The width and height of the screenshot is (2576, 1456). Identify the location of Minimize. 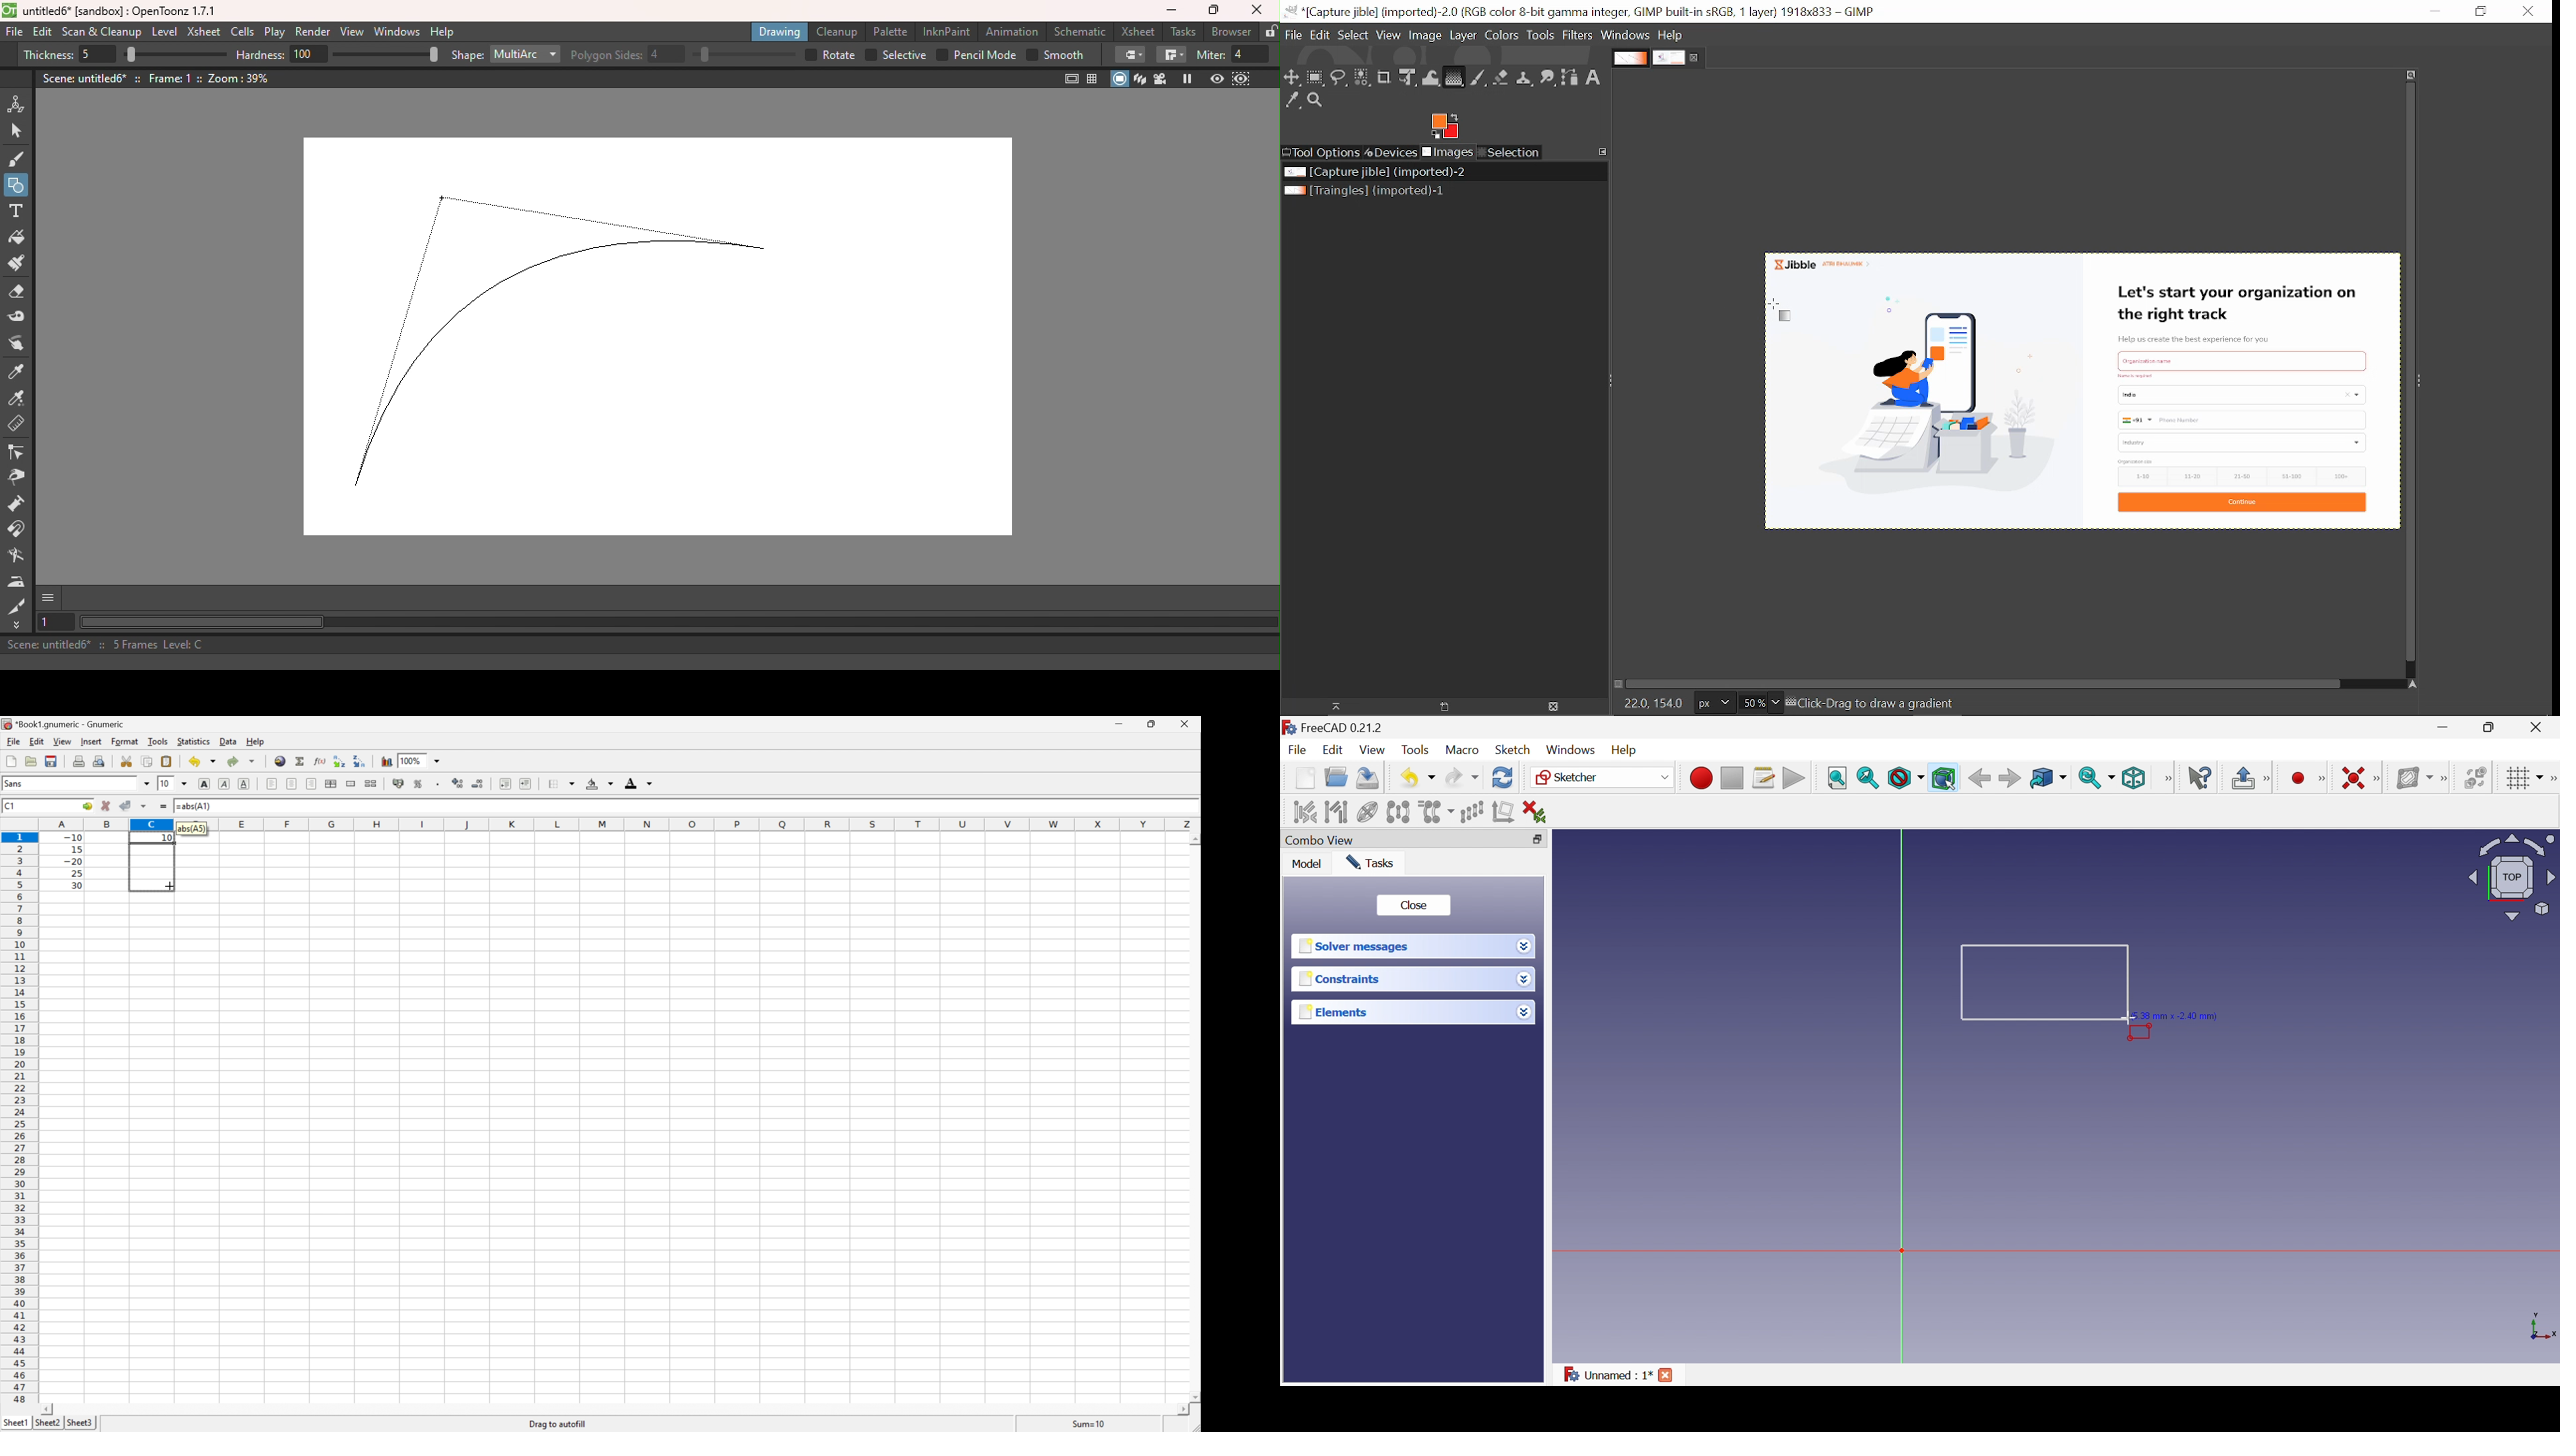
(1120, 723).